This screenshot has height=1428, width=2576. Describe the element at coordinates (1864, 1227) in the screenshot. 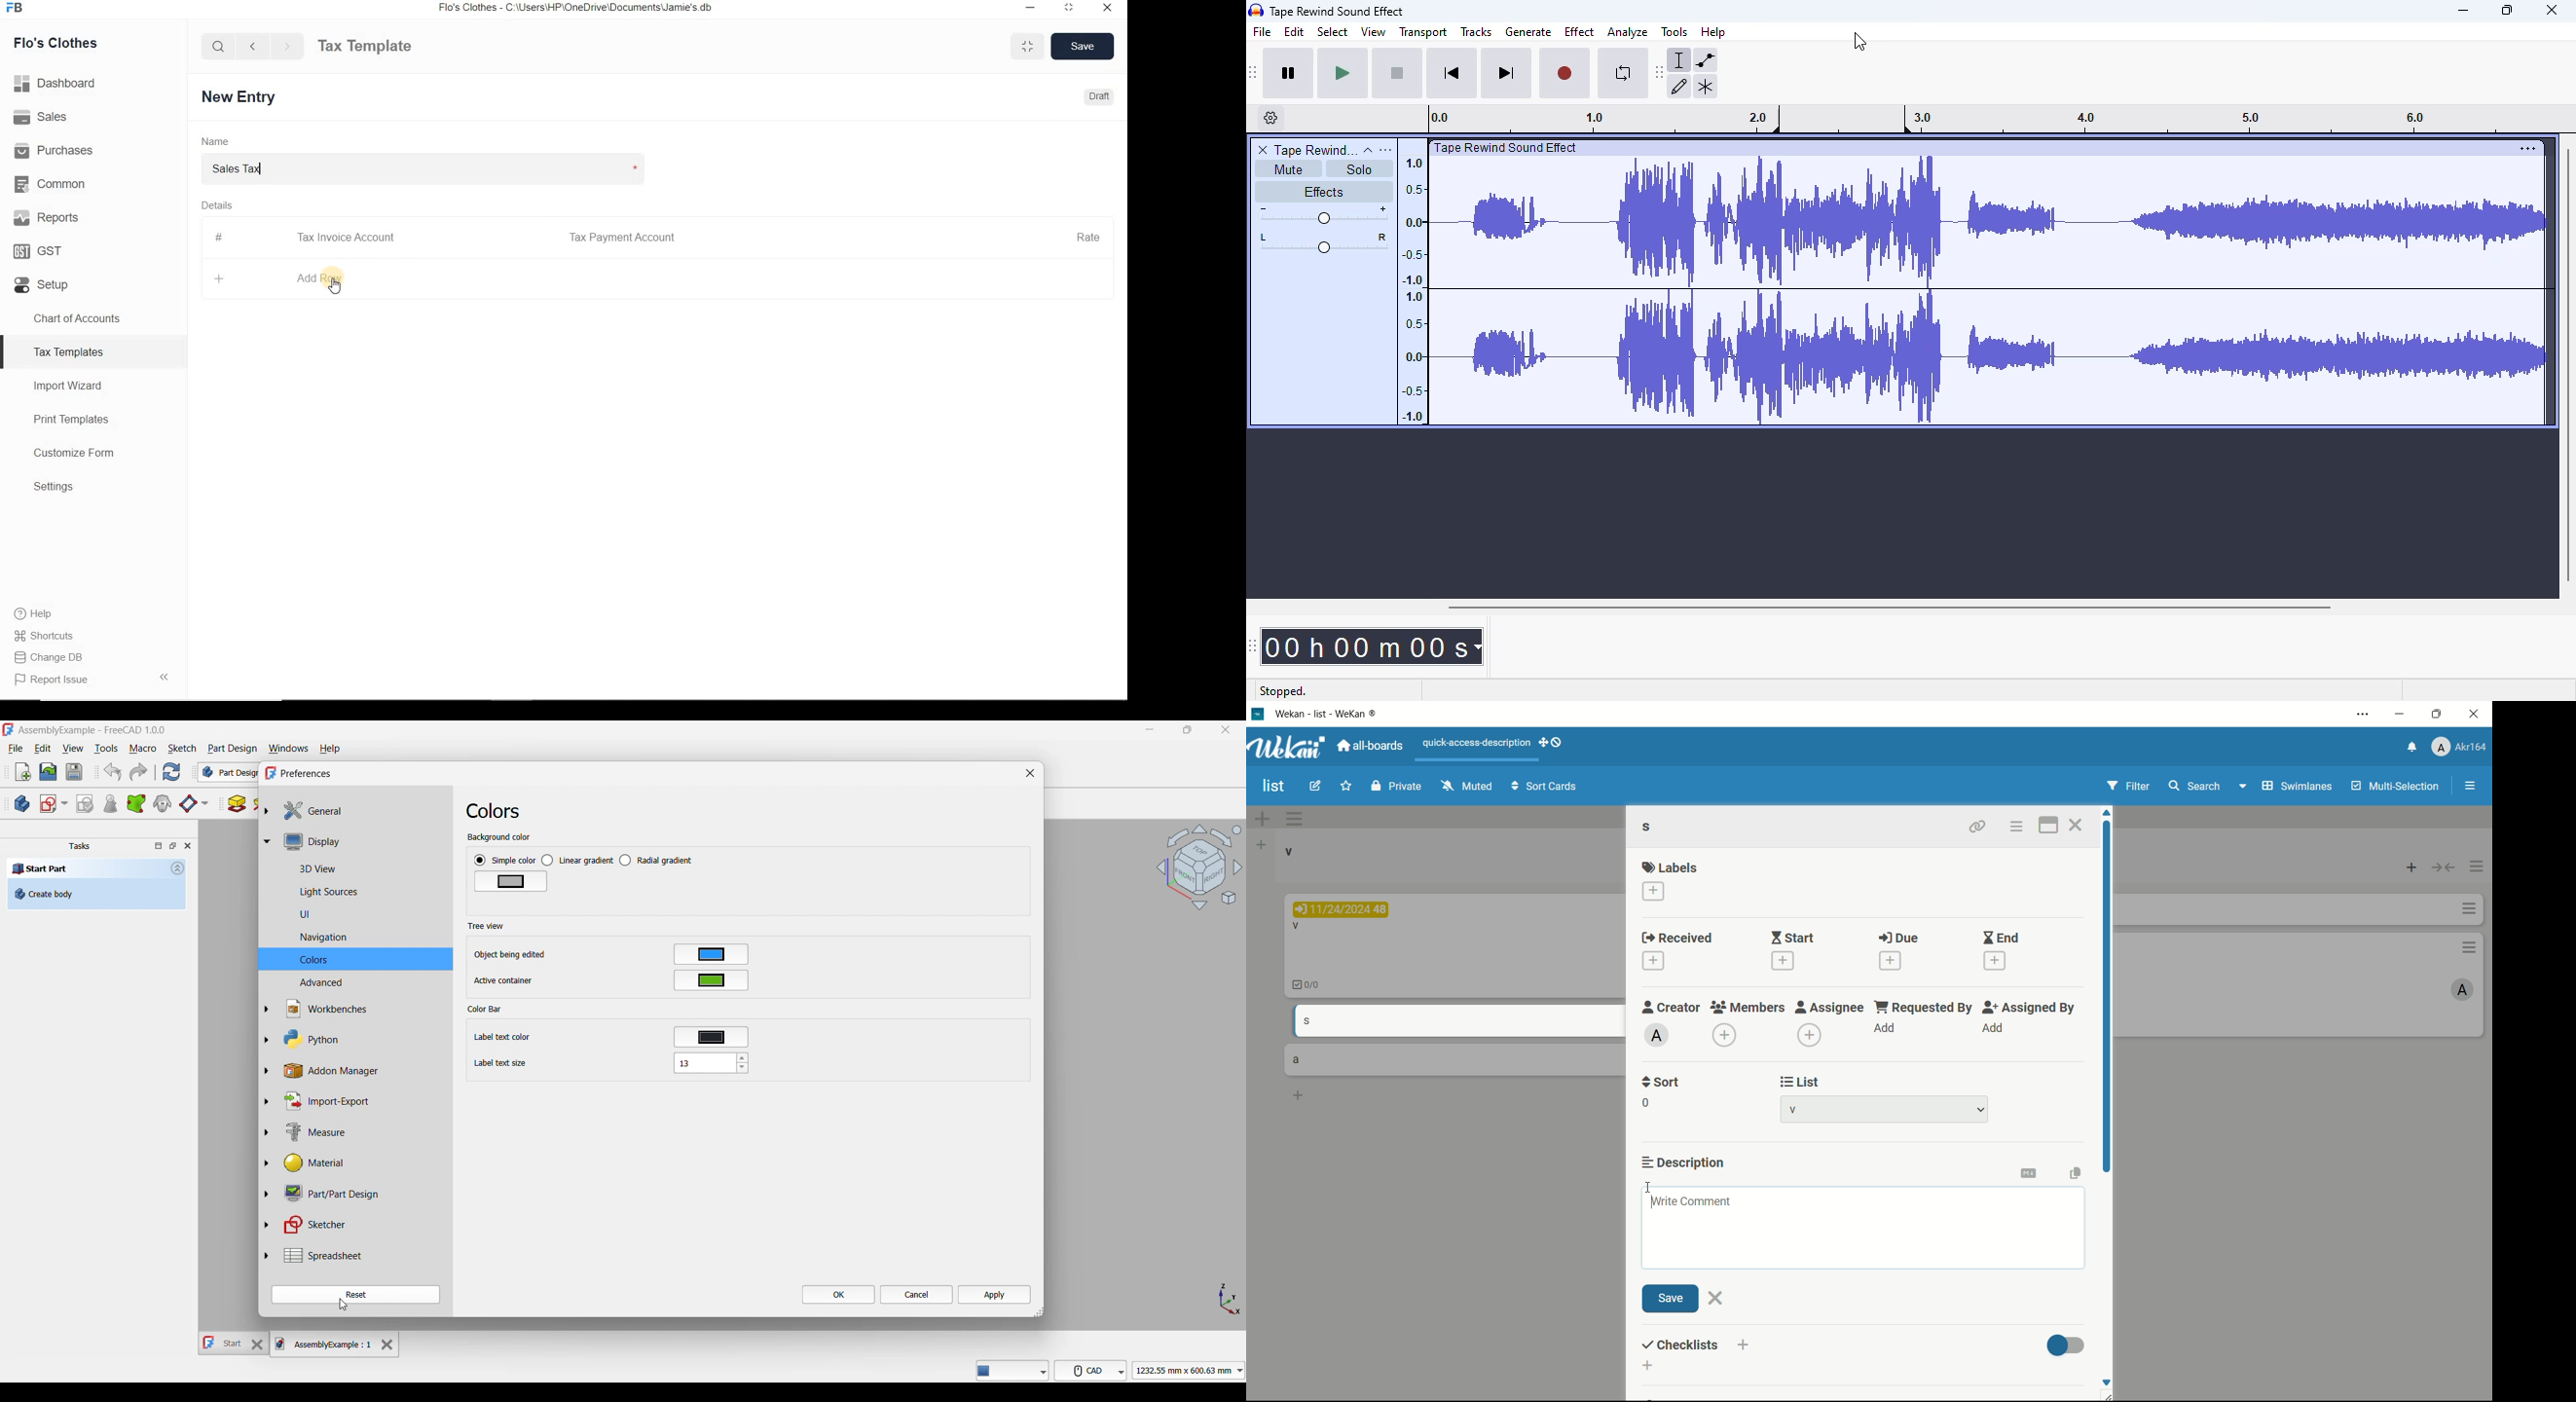

I see `Write comment` at that location.